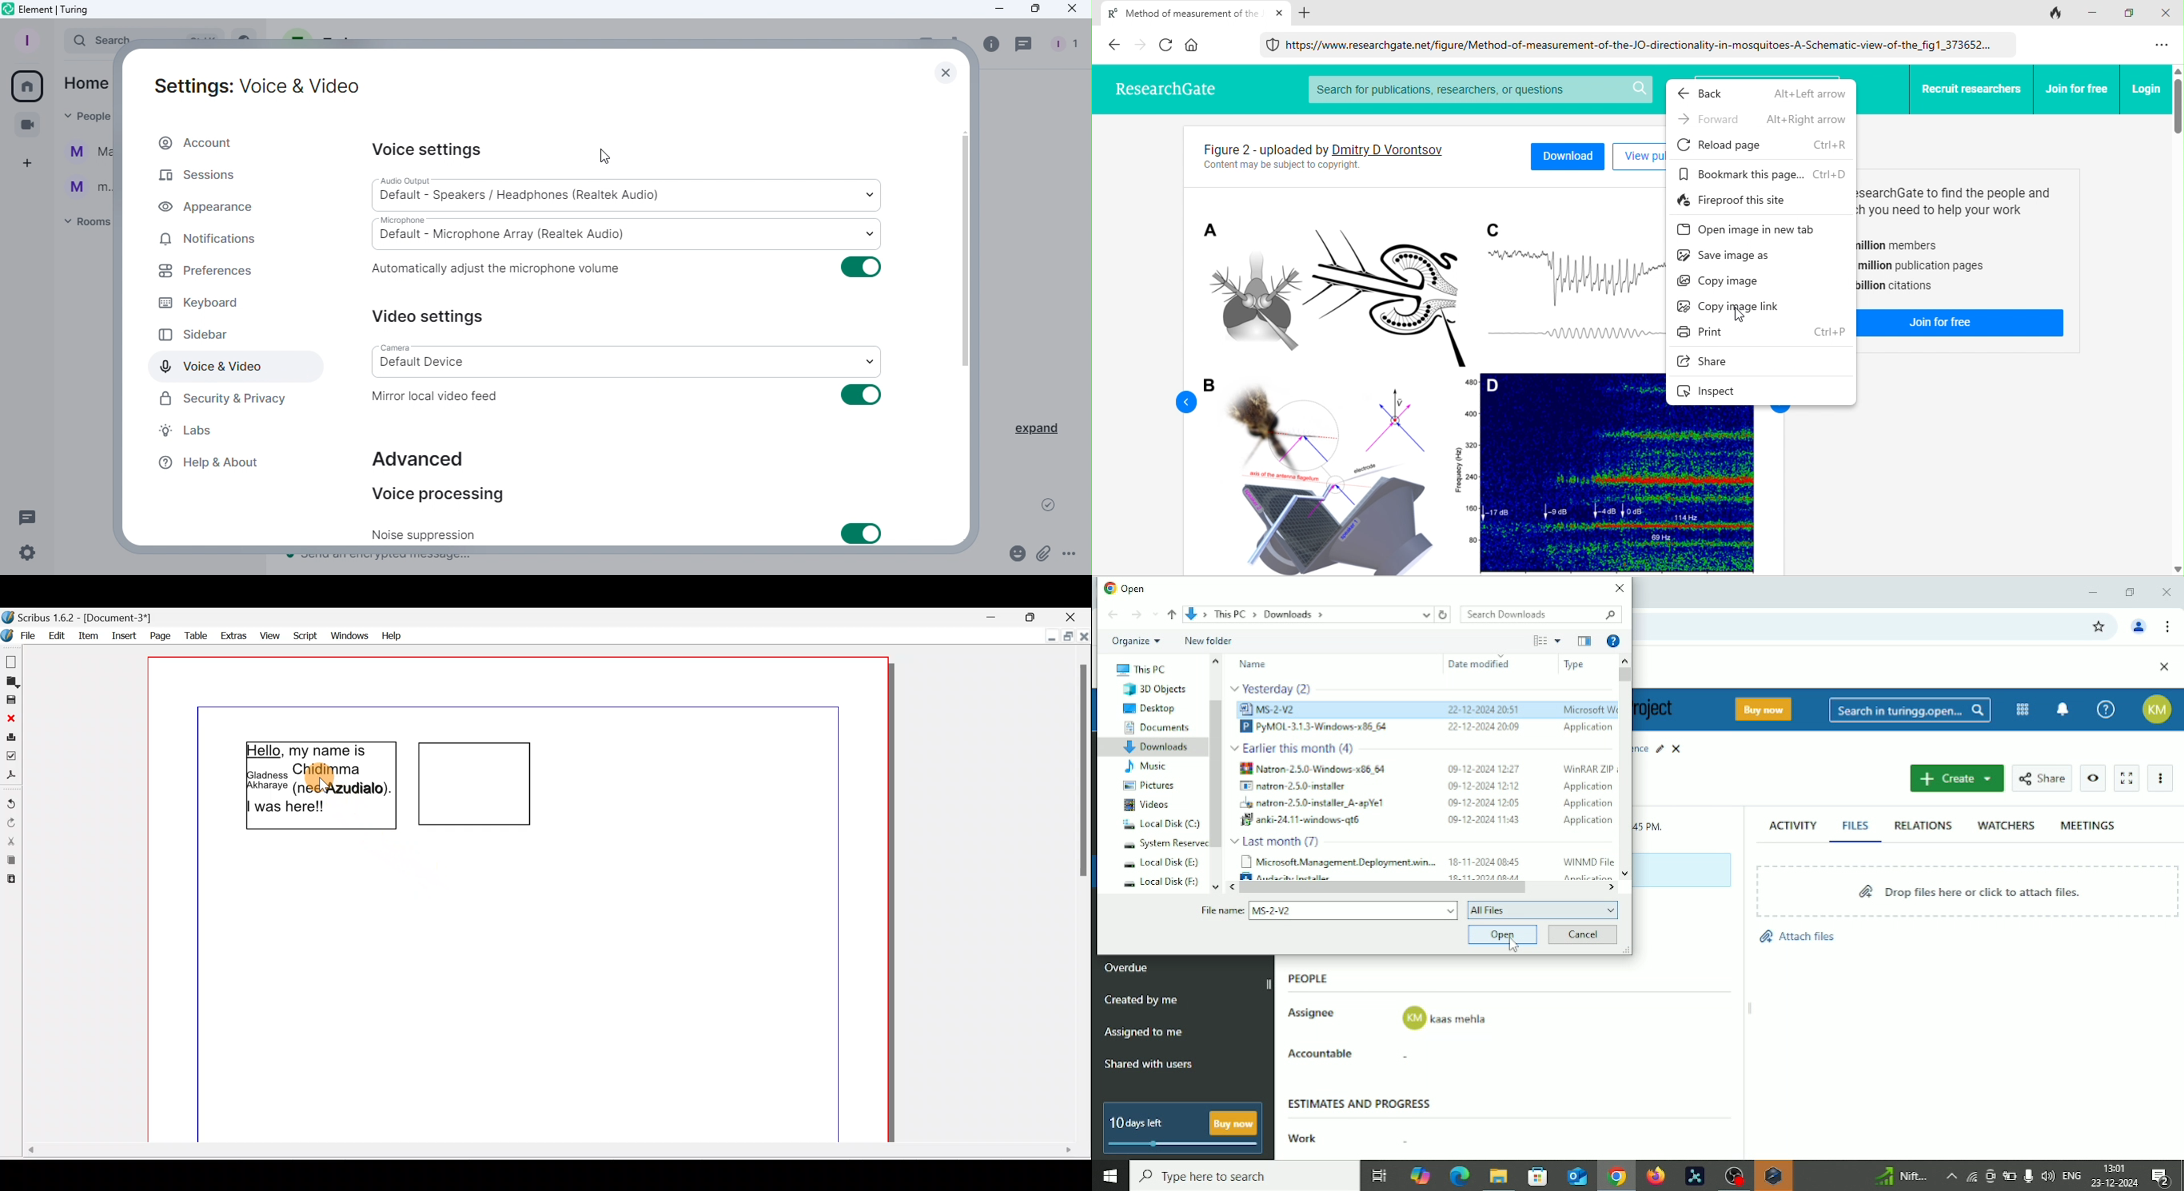 Image resolution: width=2184 pixels, height=1204 pixels. Describe the element at coordinates (2170, 626) in the screenshot. I see `Customize and control google chrome` at that location.